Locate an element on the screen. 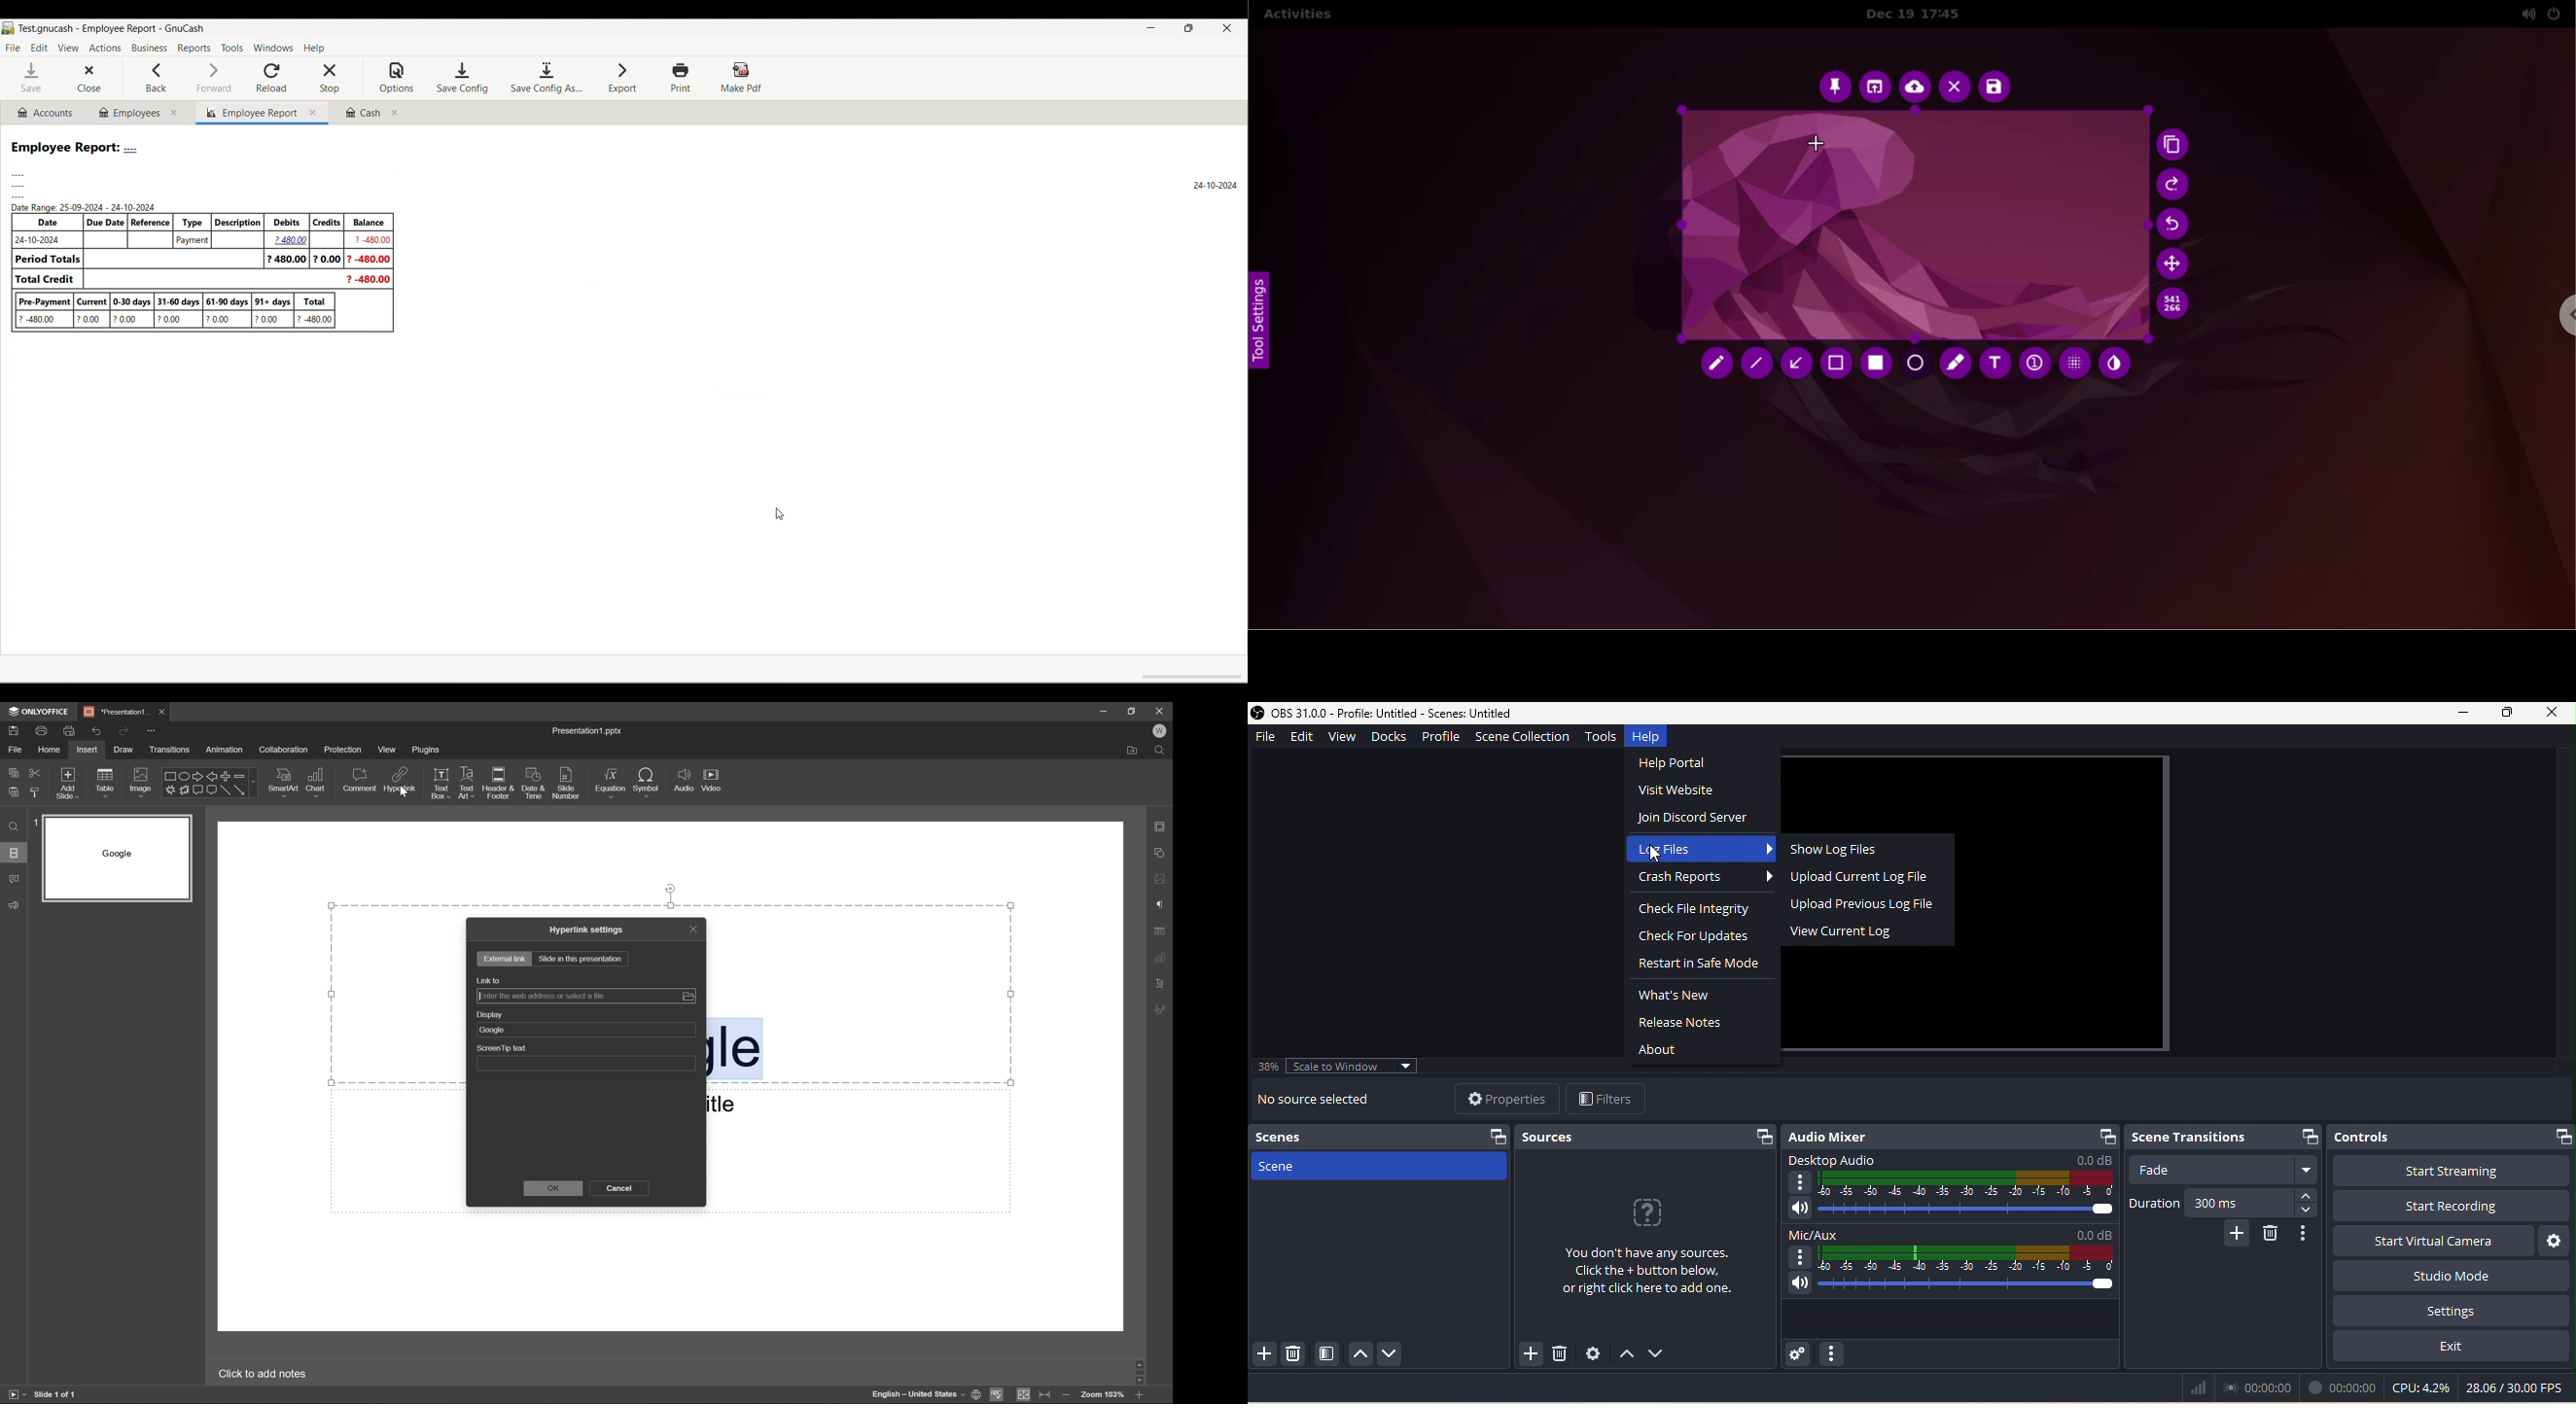 The height and width of the screenshot is (1428, 2576). Welcome is located at coordinates (1160, 731).